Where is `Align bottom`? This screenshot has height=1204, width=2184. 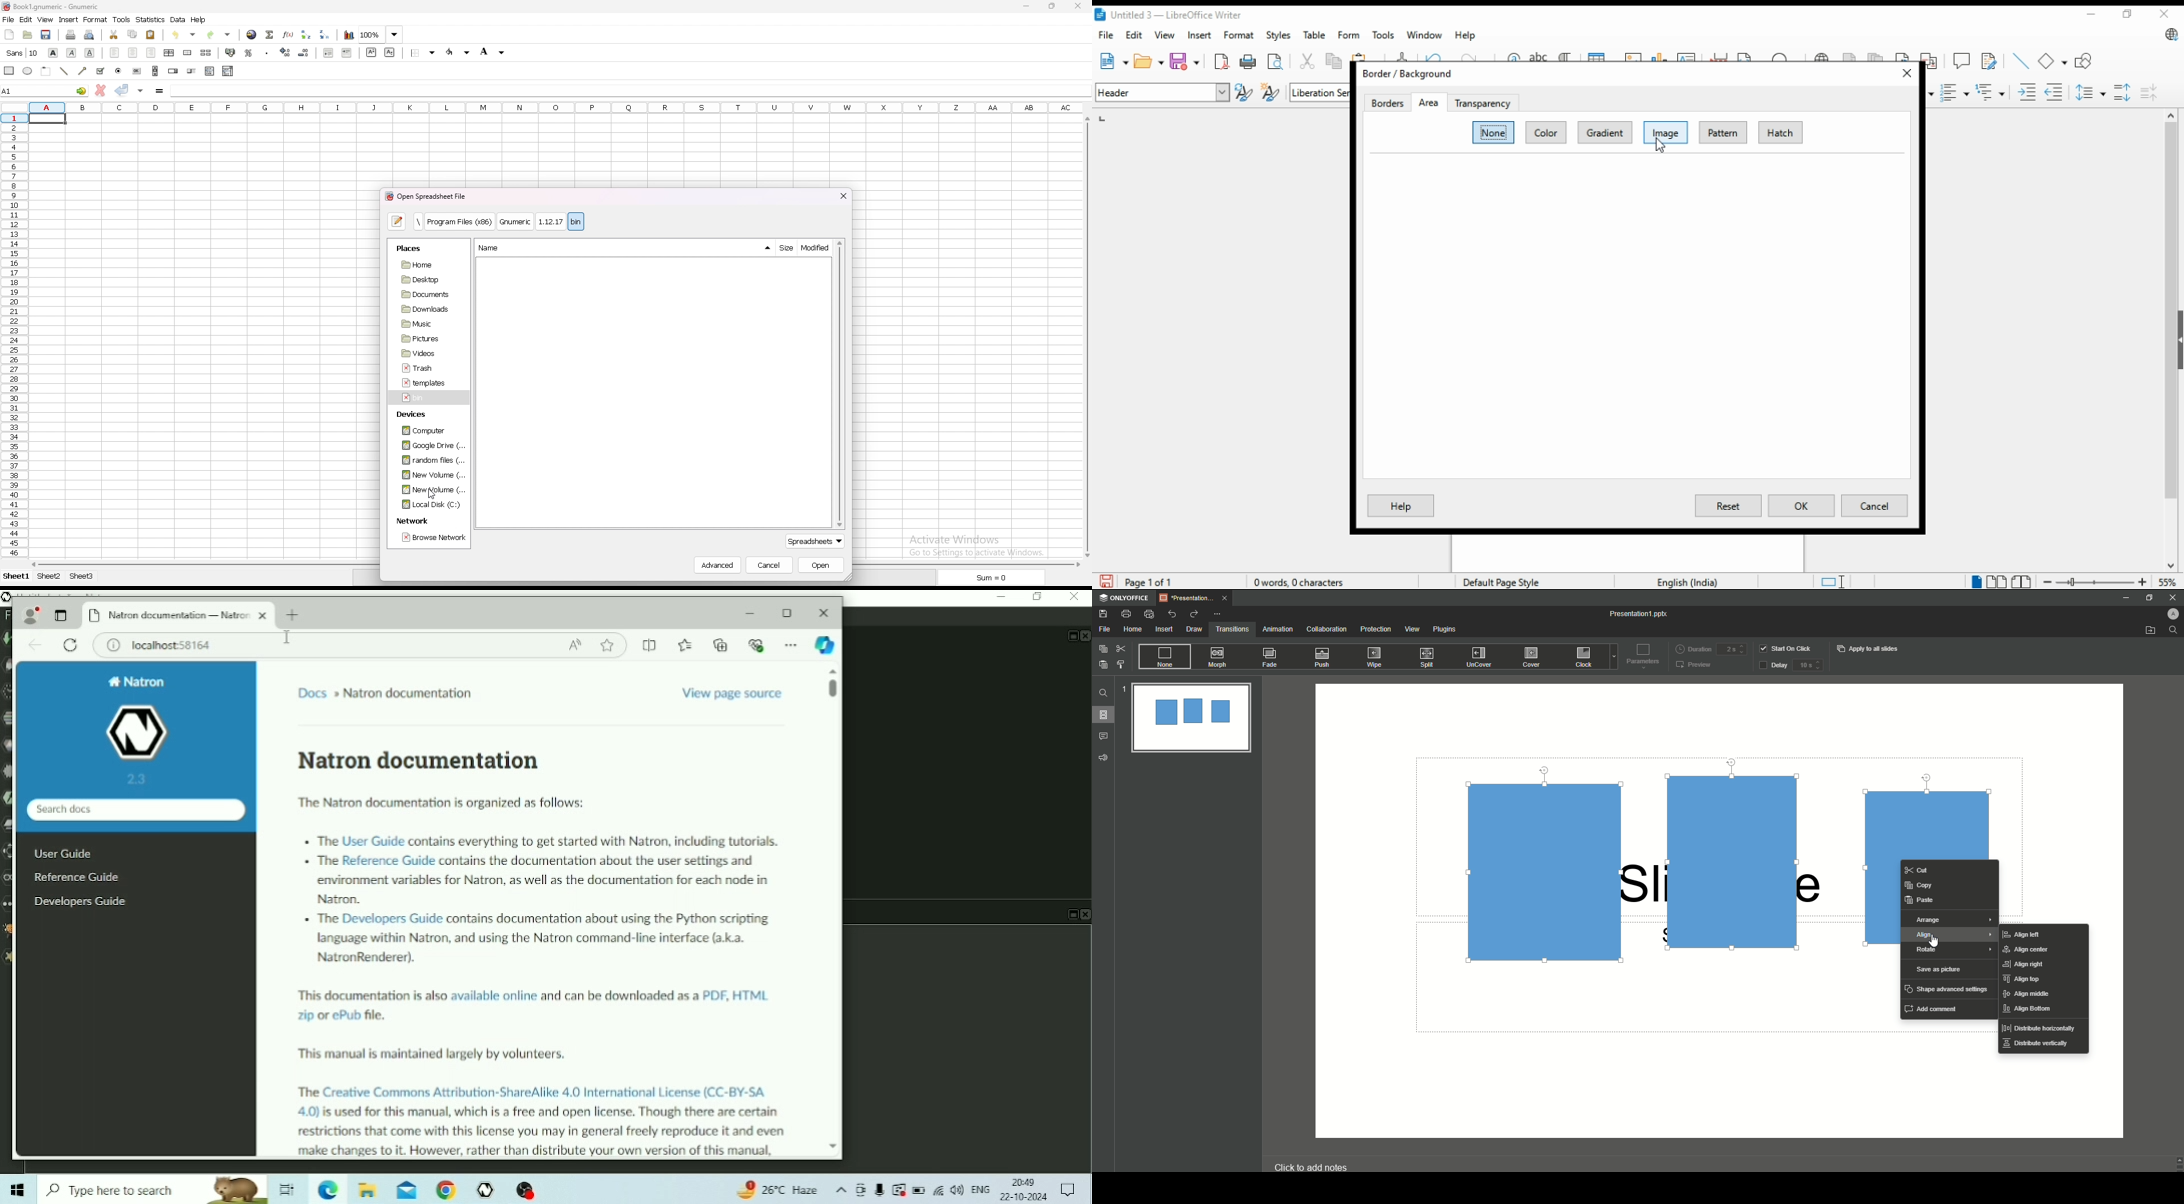 Align bottom is located at coordinates (2029, 1010).